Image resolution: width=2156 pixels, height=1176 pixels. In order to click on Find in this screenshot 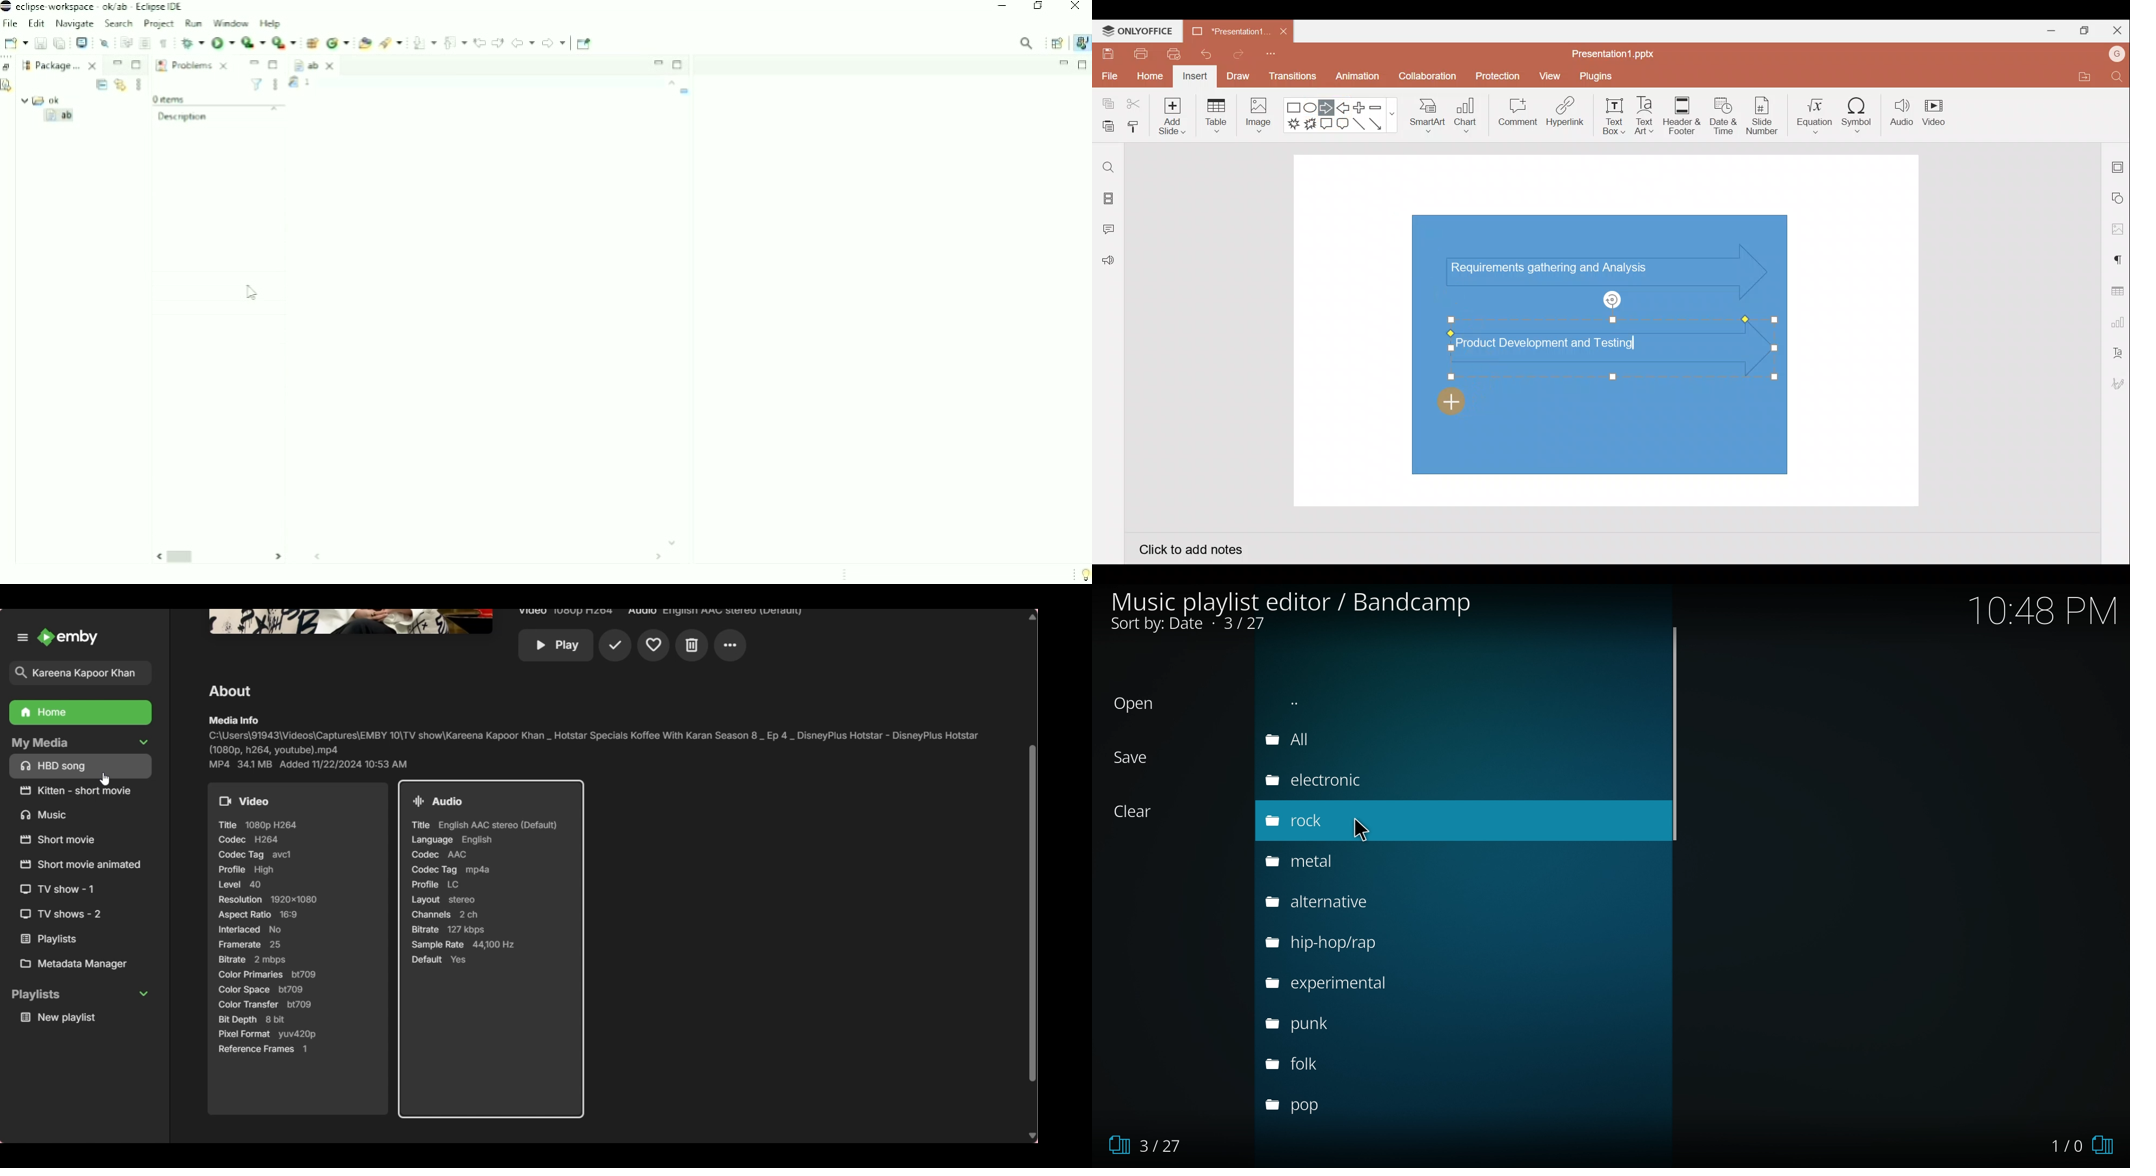, I will do `click(2118, 76)`.